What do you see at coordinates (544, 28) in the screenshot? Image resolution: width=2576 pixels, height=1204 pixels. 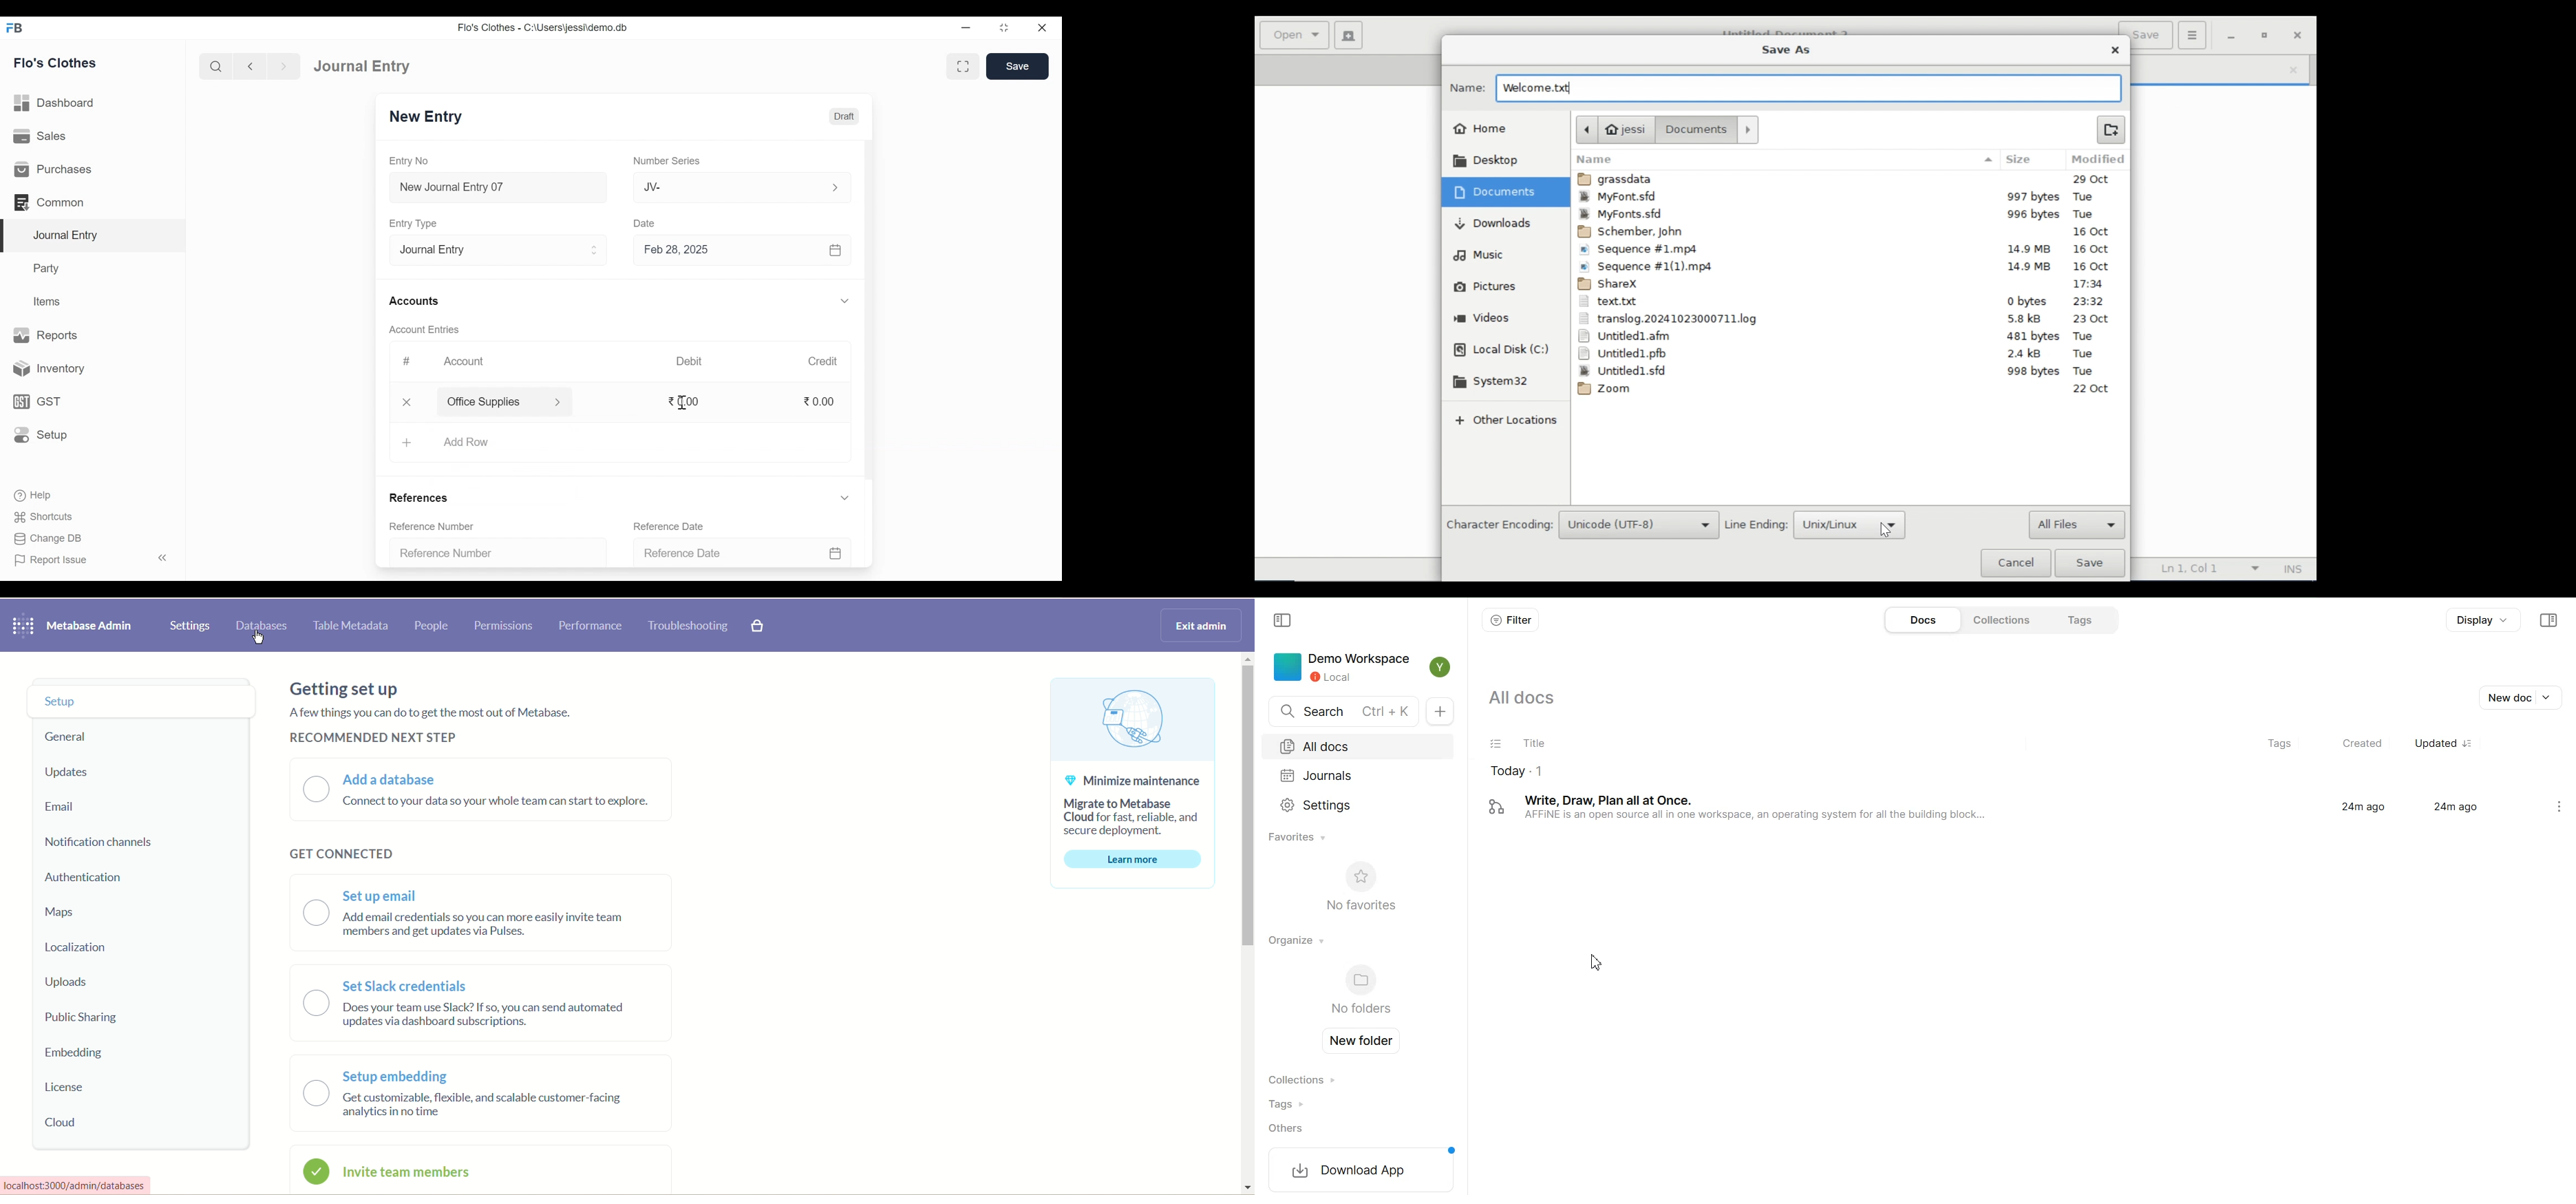 I see `Flo's Clothes - C:\Users\jessi\demo.db` at bounding box center [544, 28].